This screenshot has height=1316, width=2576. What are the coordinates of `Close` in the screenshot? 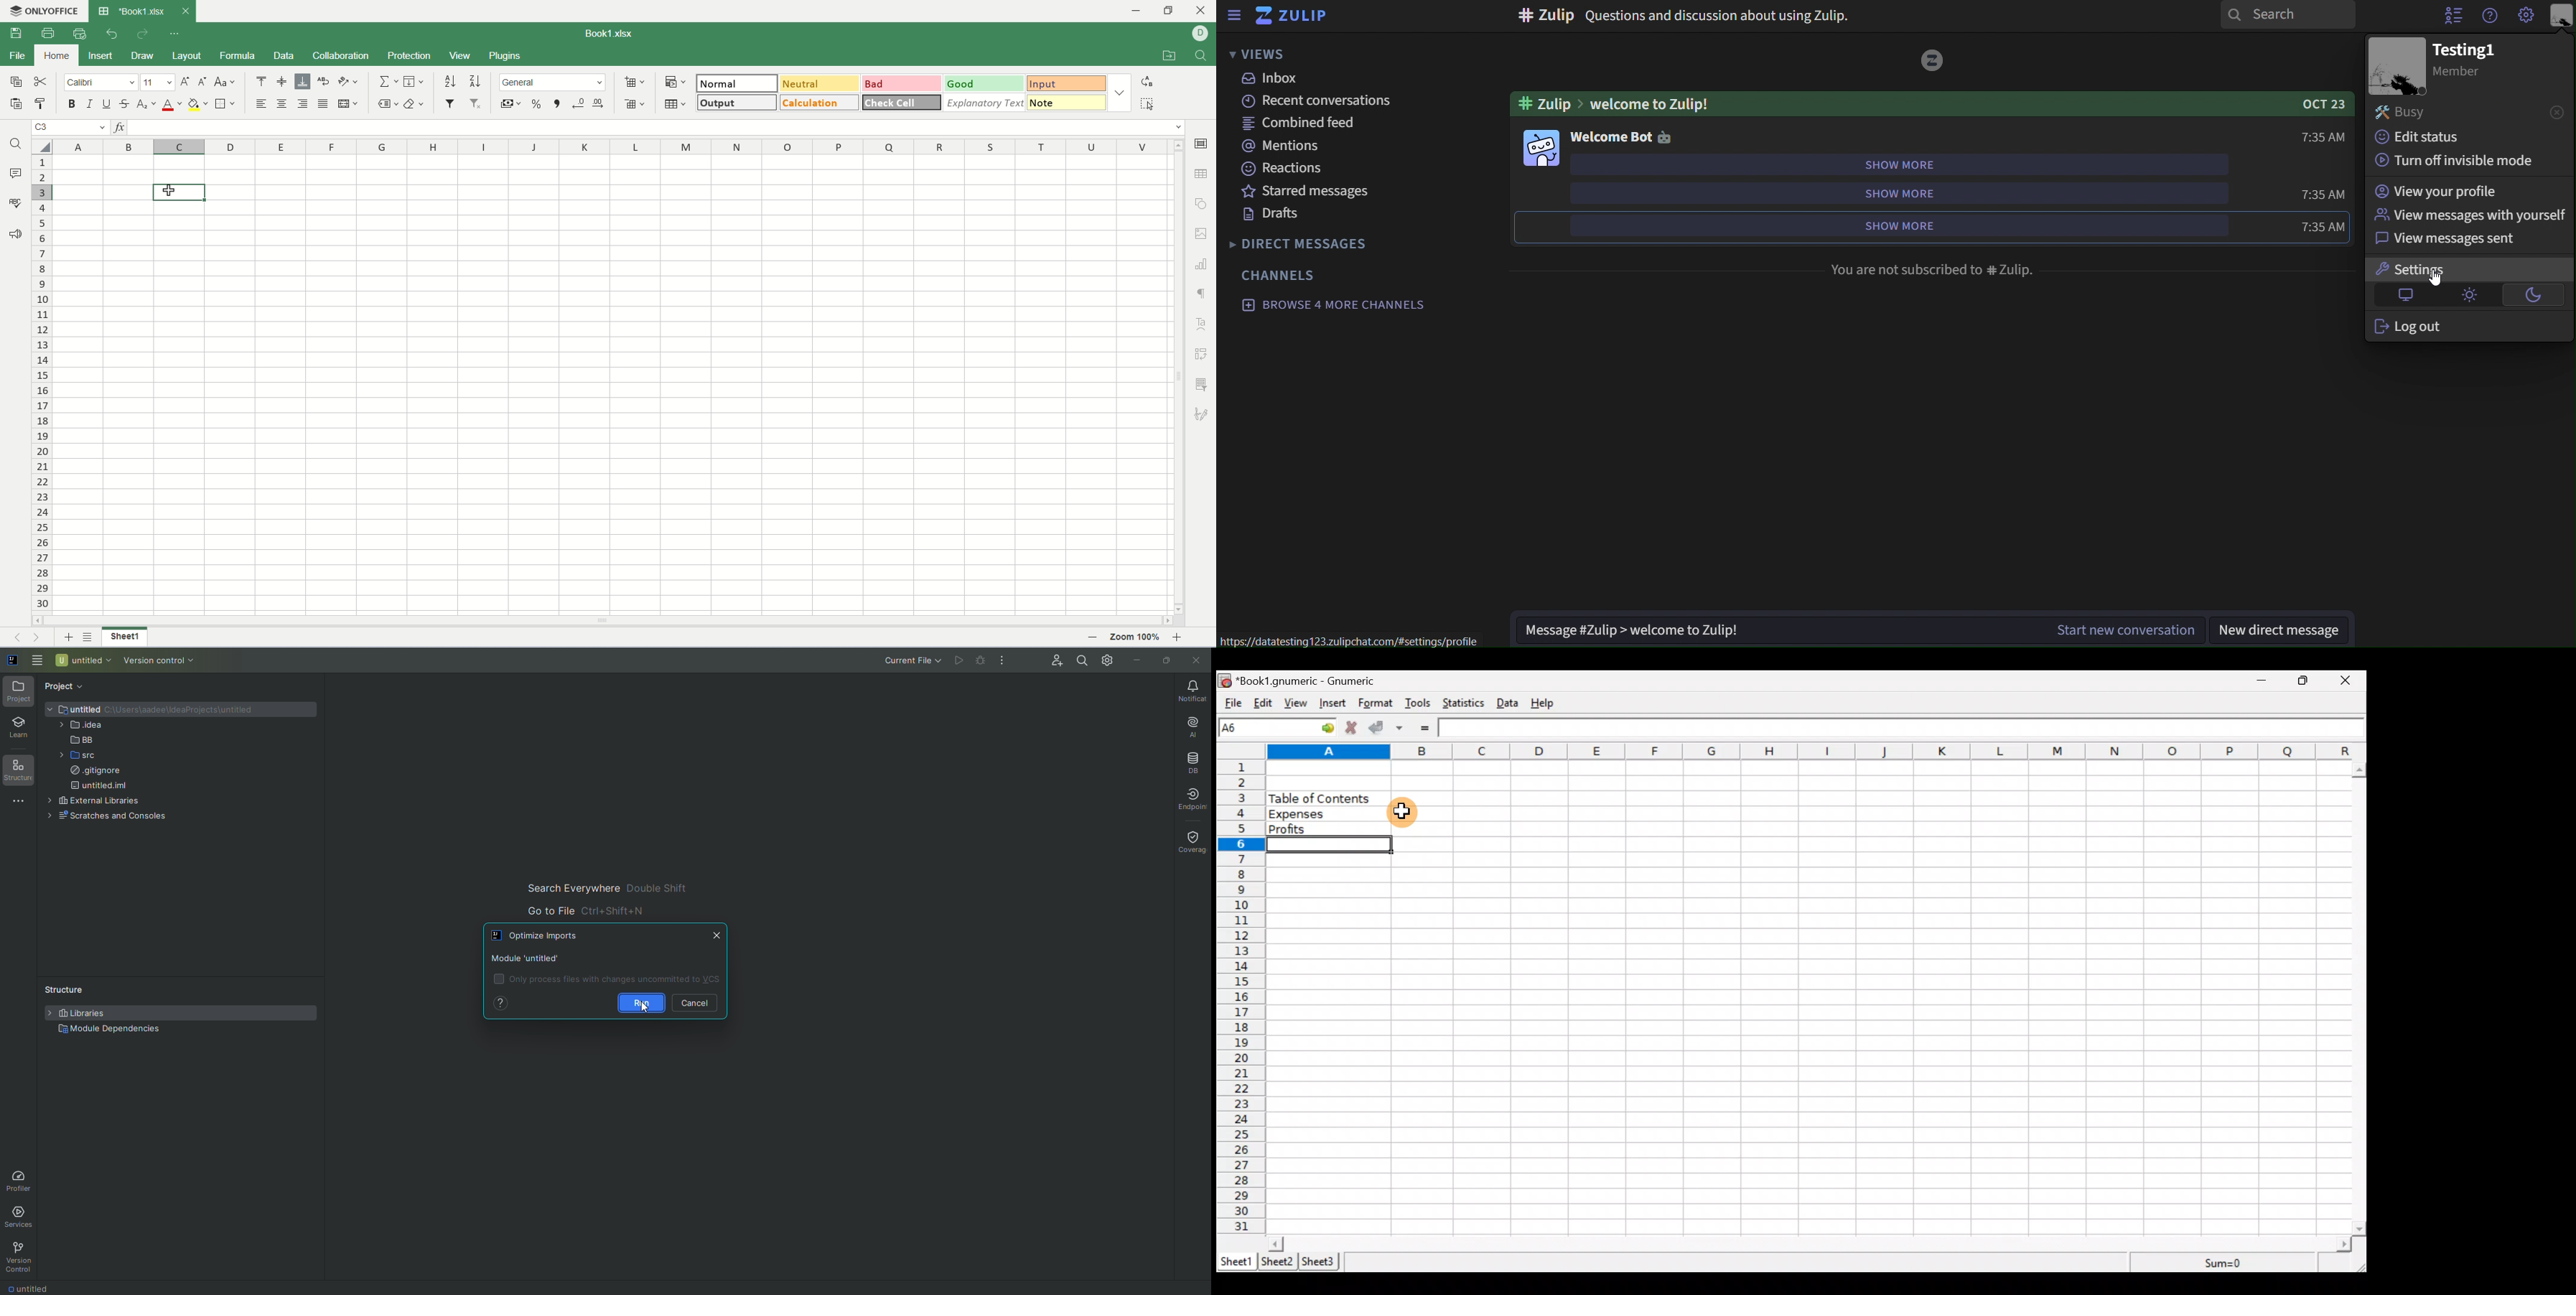 It's located at (2351, 680).